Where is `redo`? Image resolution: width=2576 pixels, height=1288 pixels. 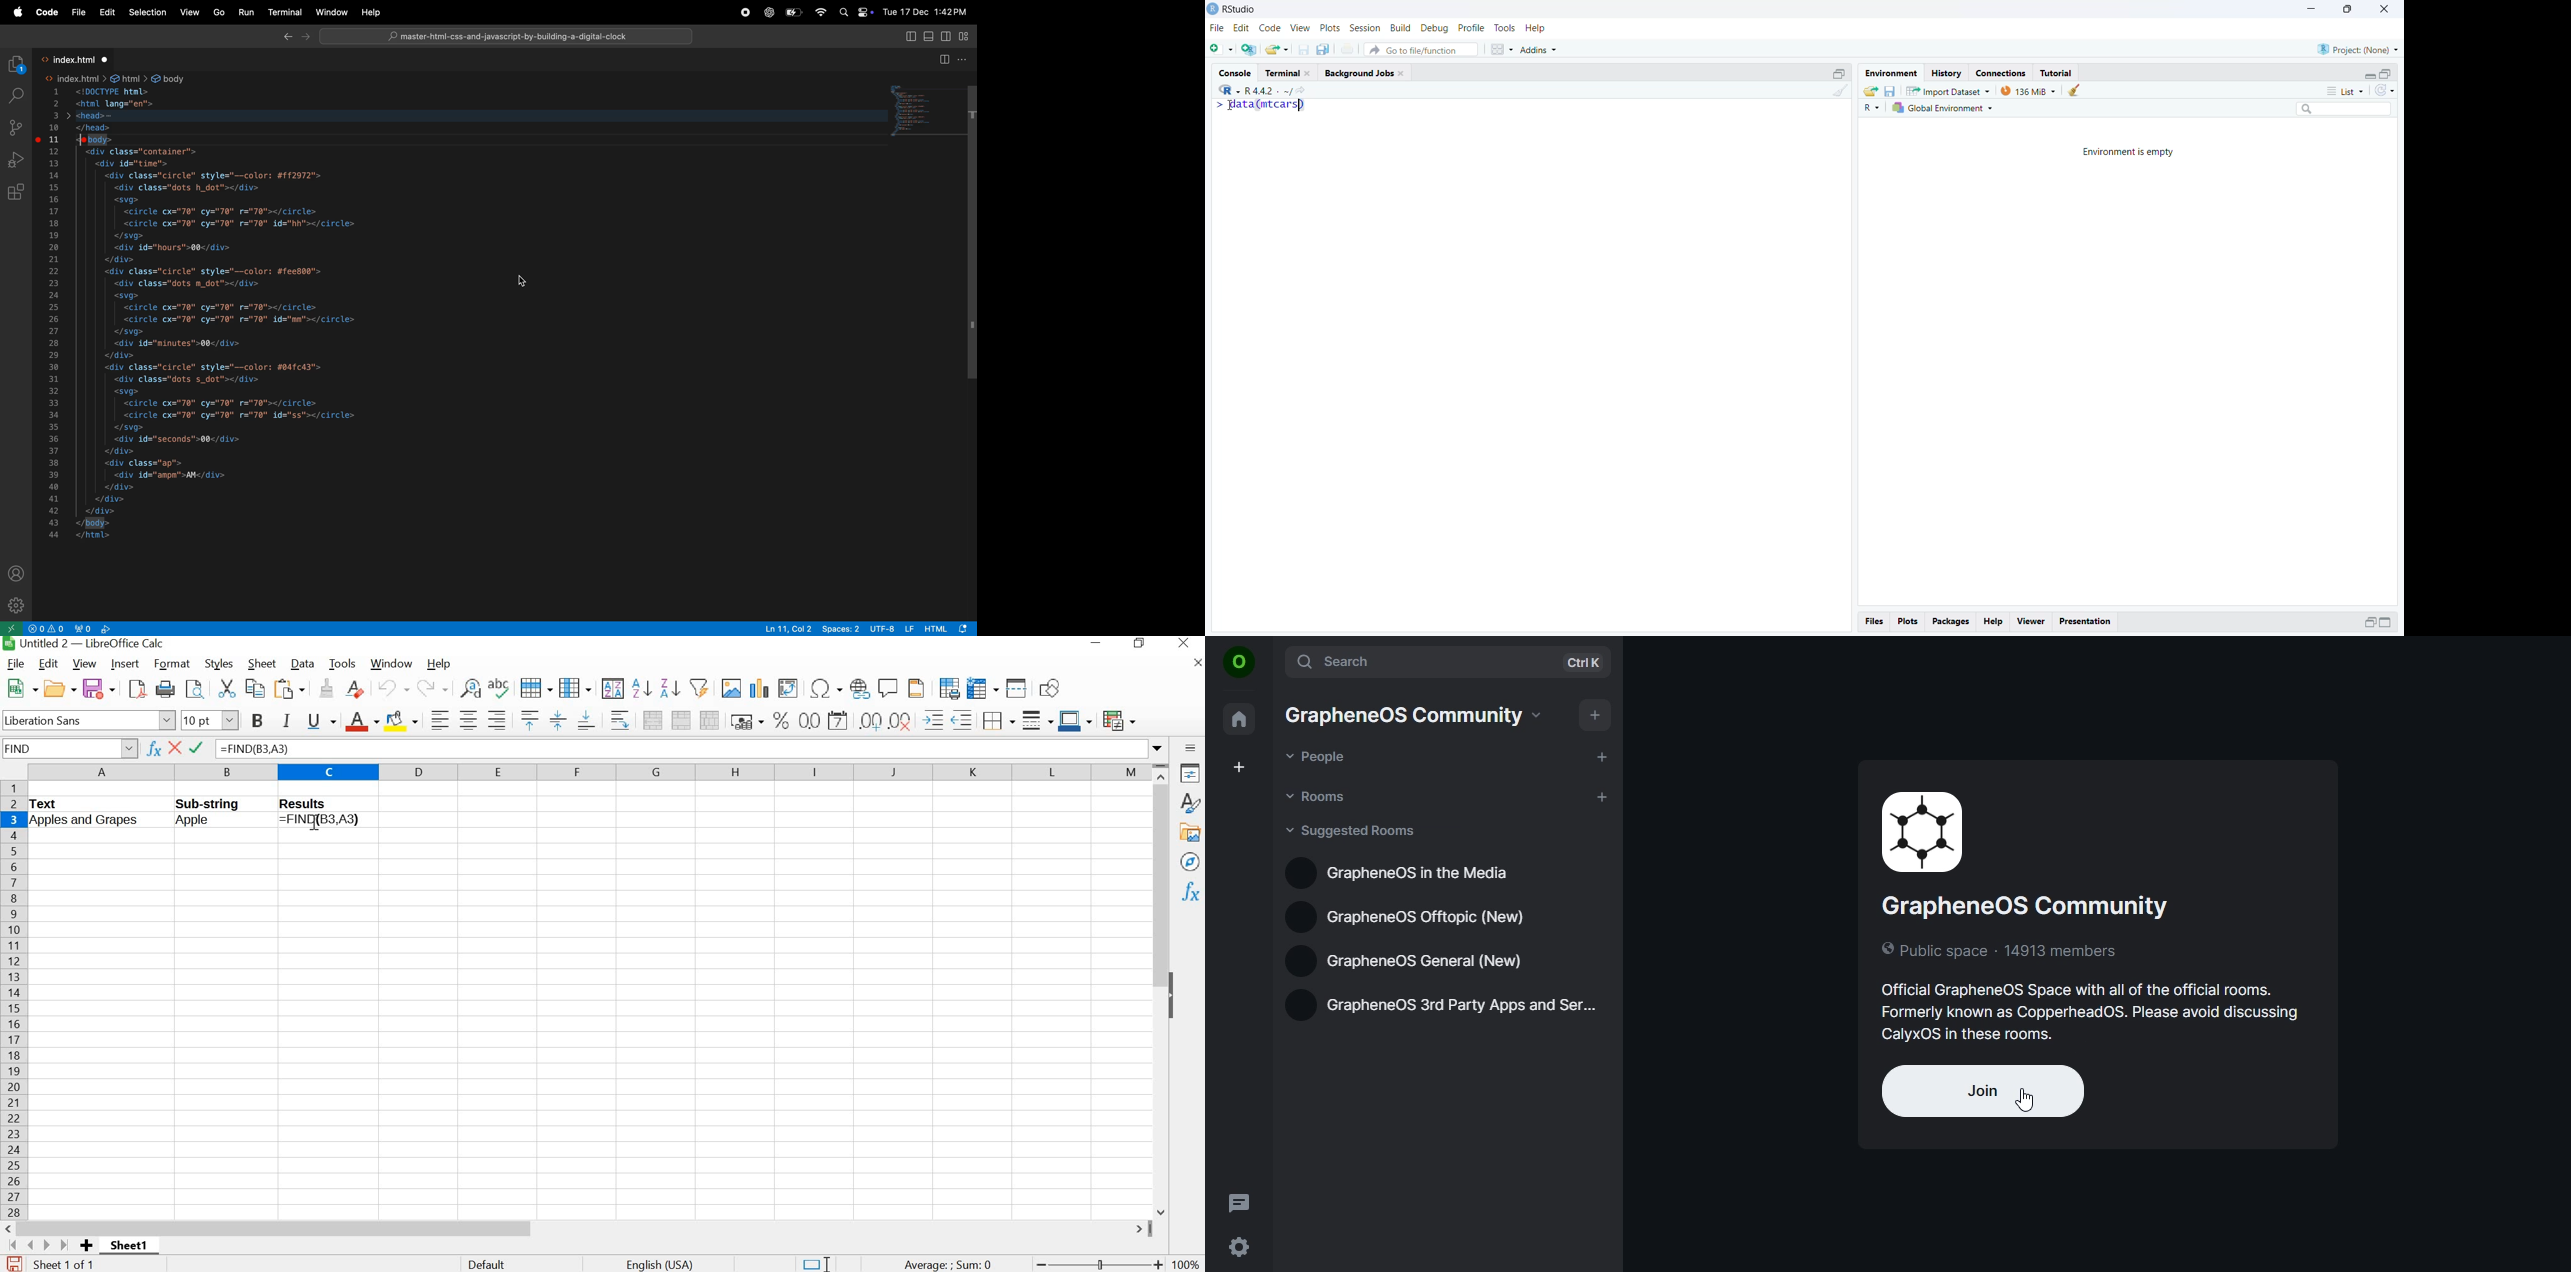 redo is located at coordinates (432, 688).